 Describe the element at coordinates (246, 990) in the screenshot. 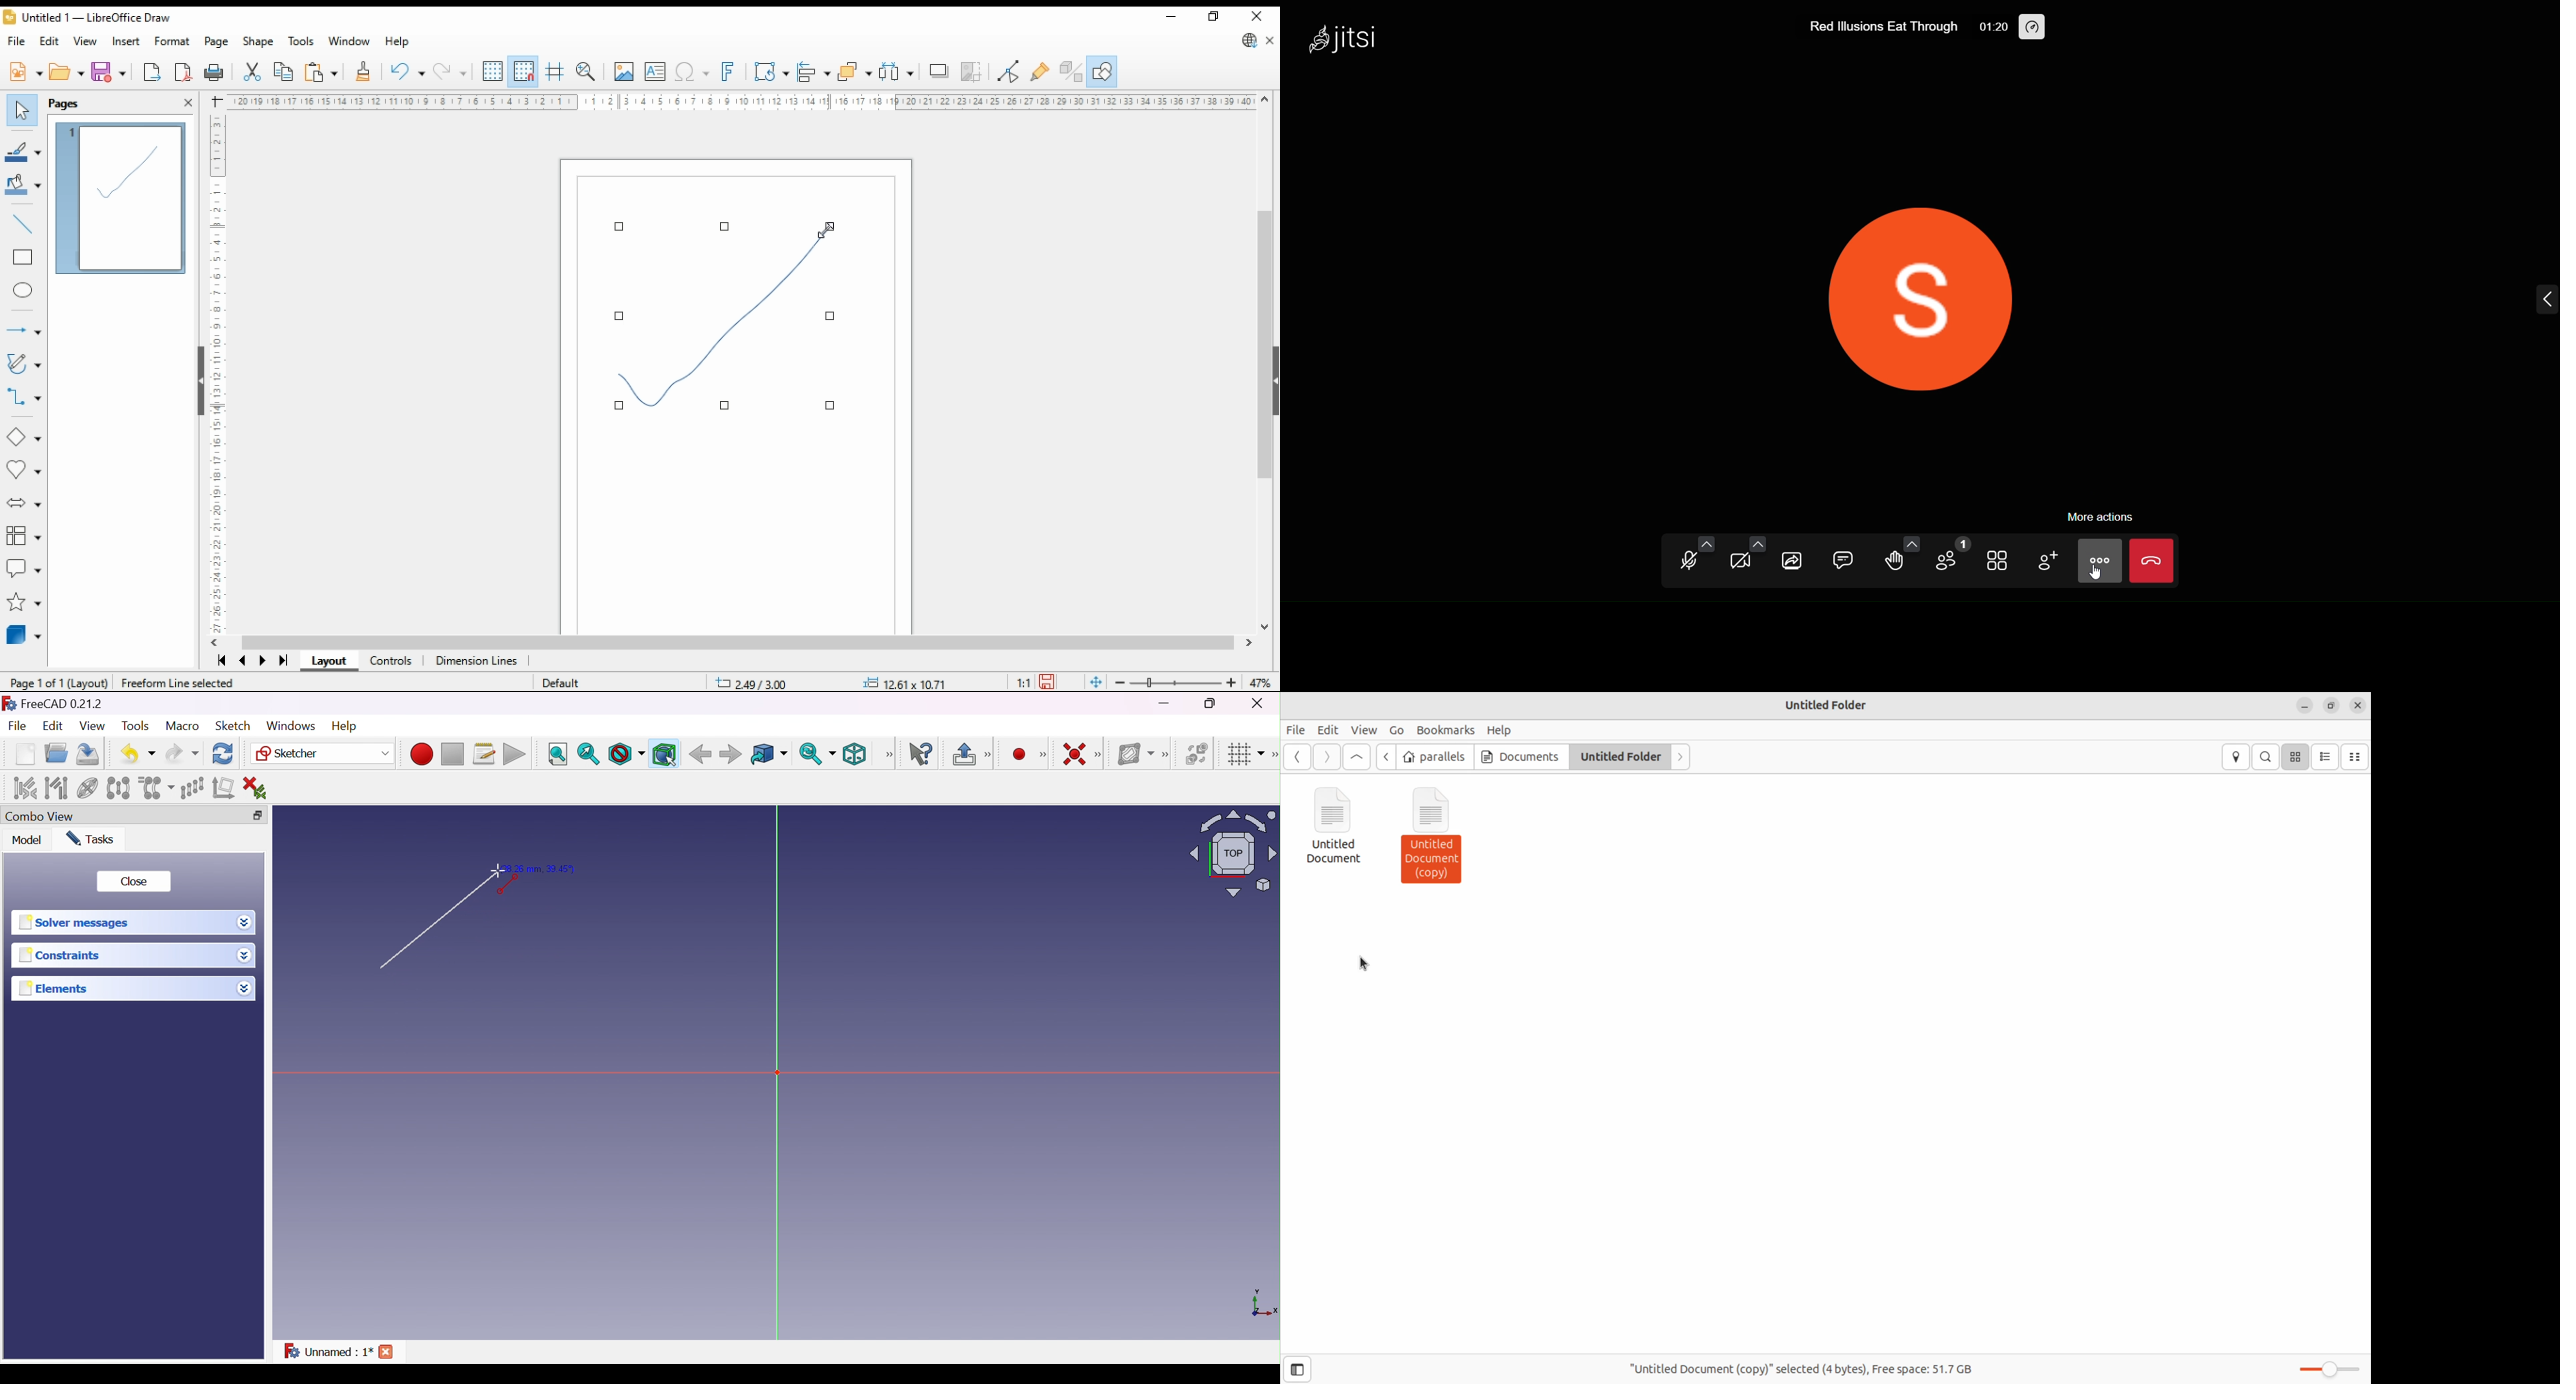

I see `Drop down` at that location.